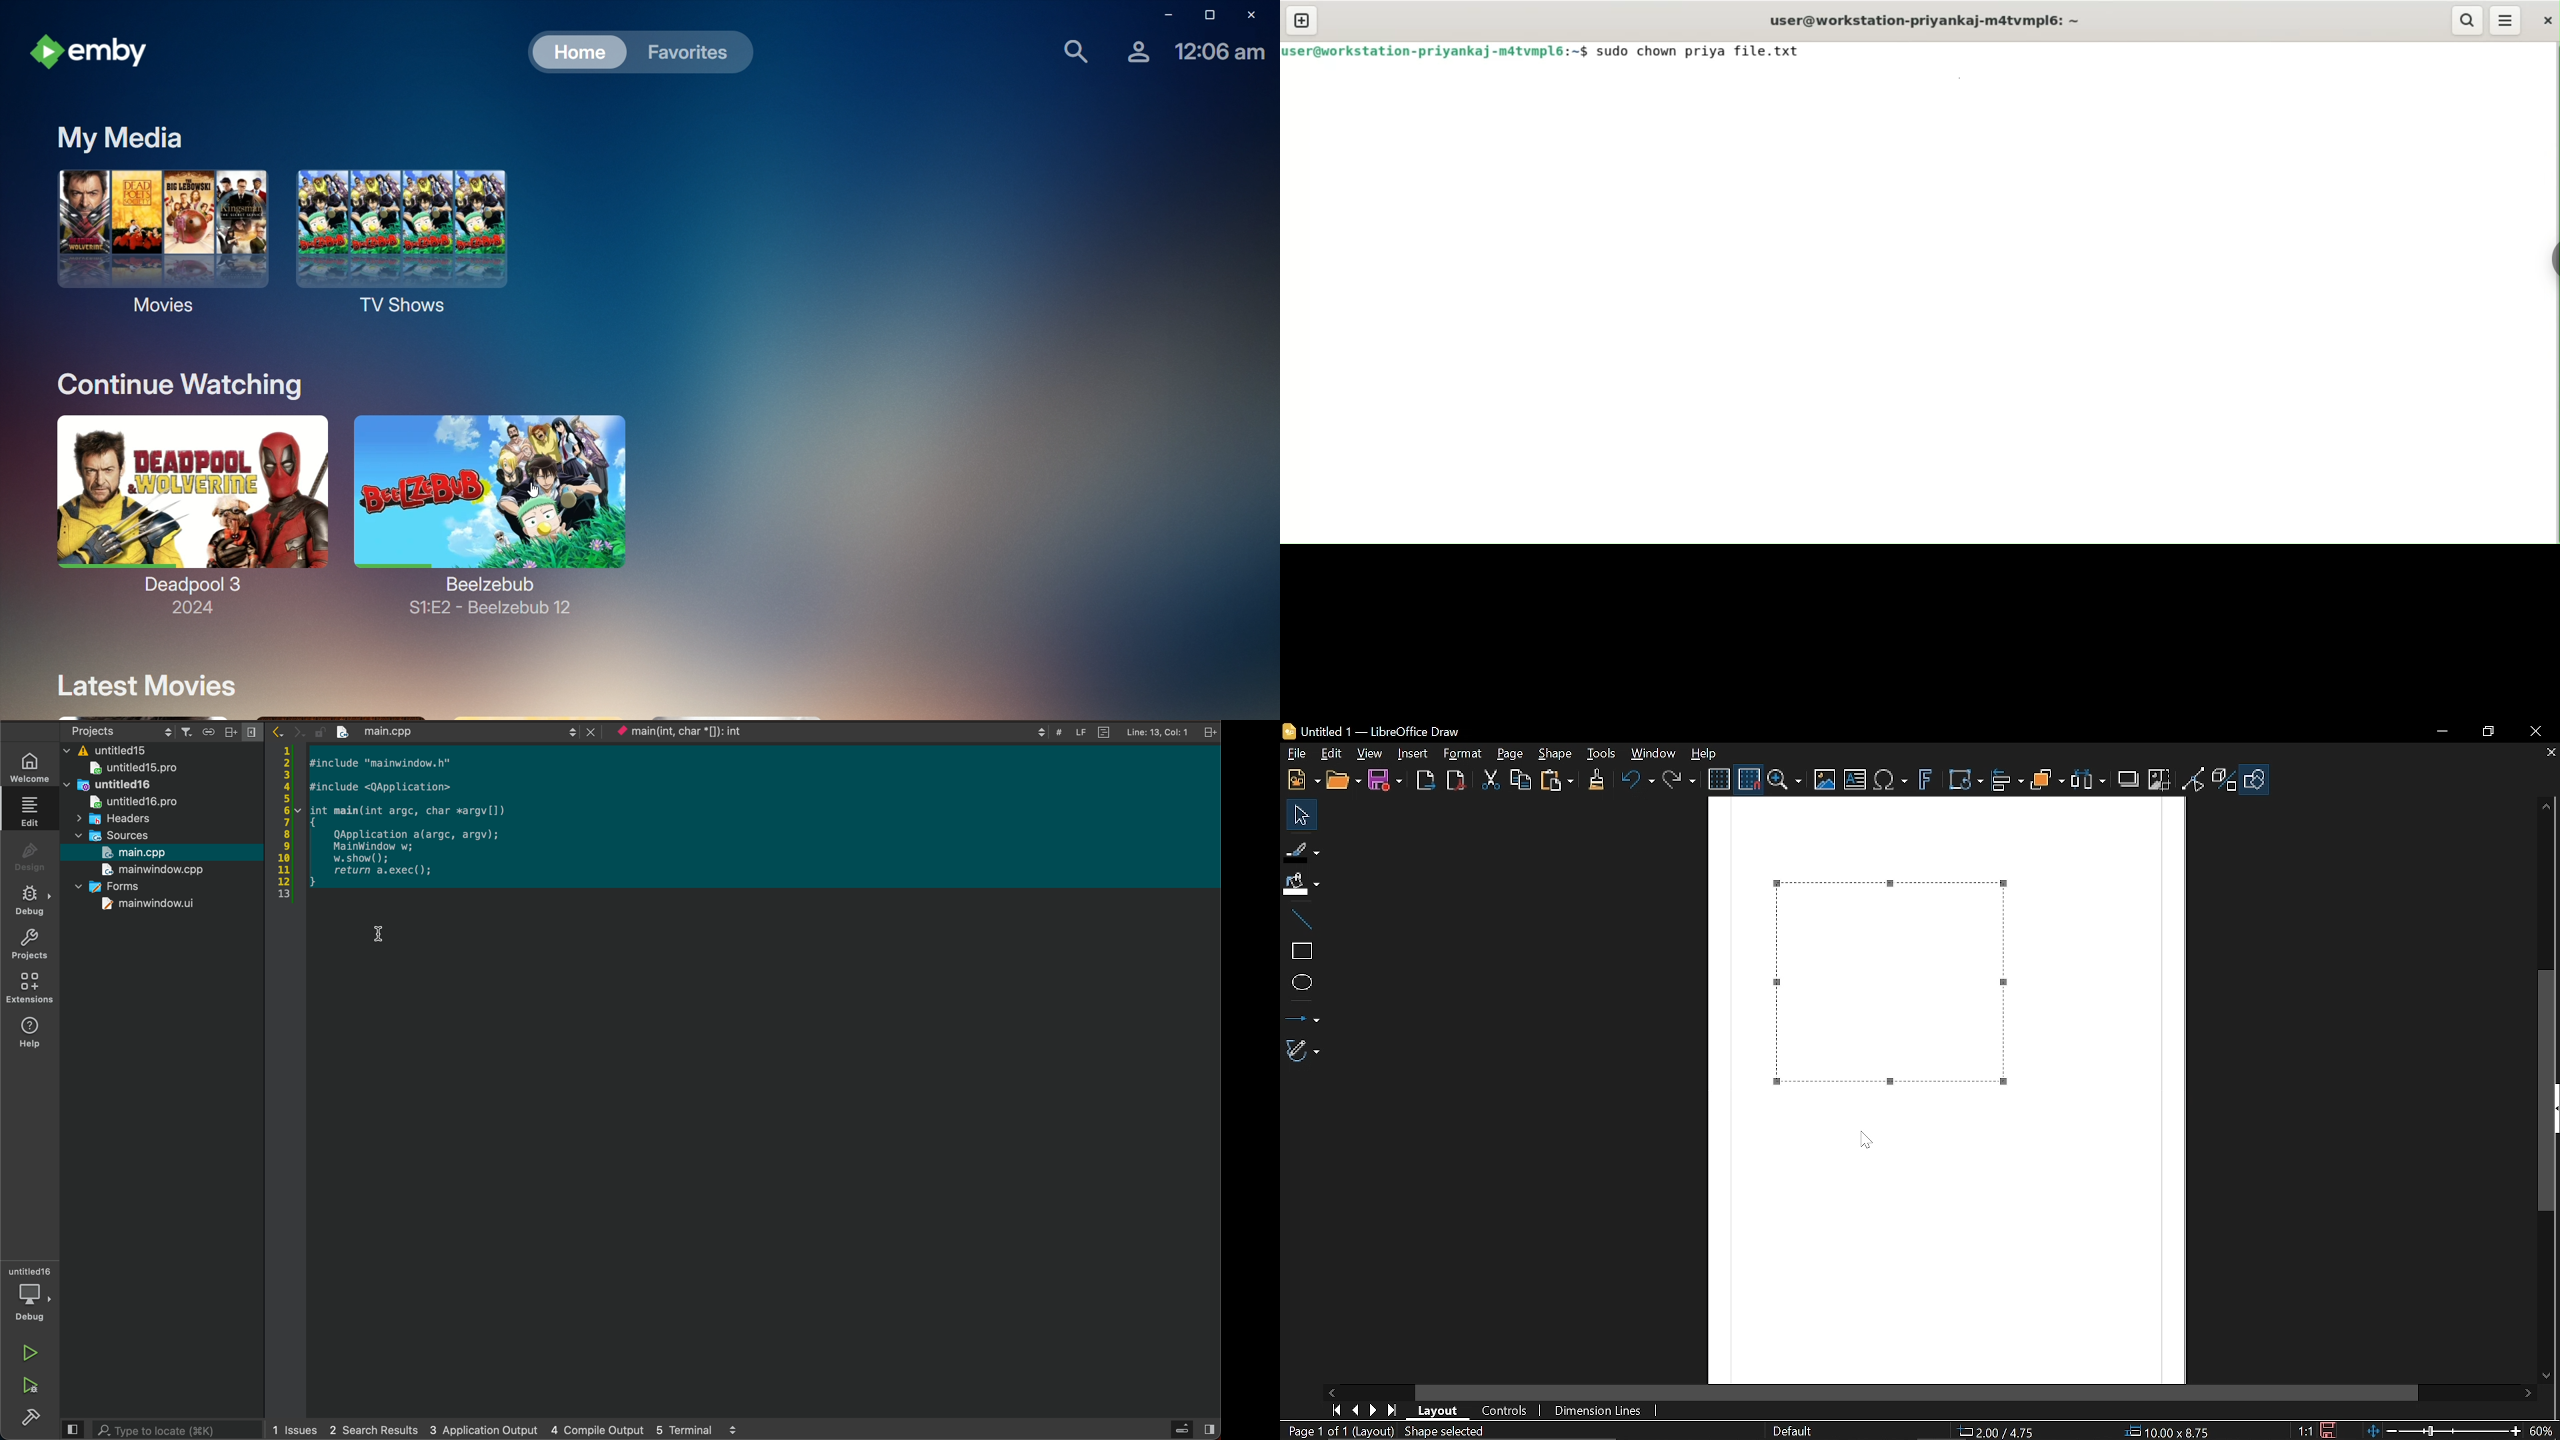 This screenshot has height=1456, width=2576. What do you see at coordinates (2194, 780) in the screenshot?
I see `Toggle point of view` at bounding box center [2194, 780].